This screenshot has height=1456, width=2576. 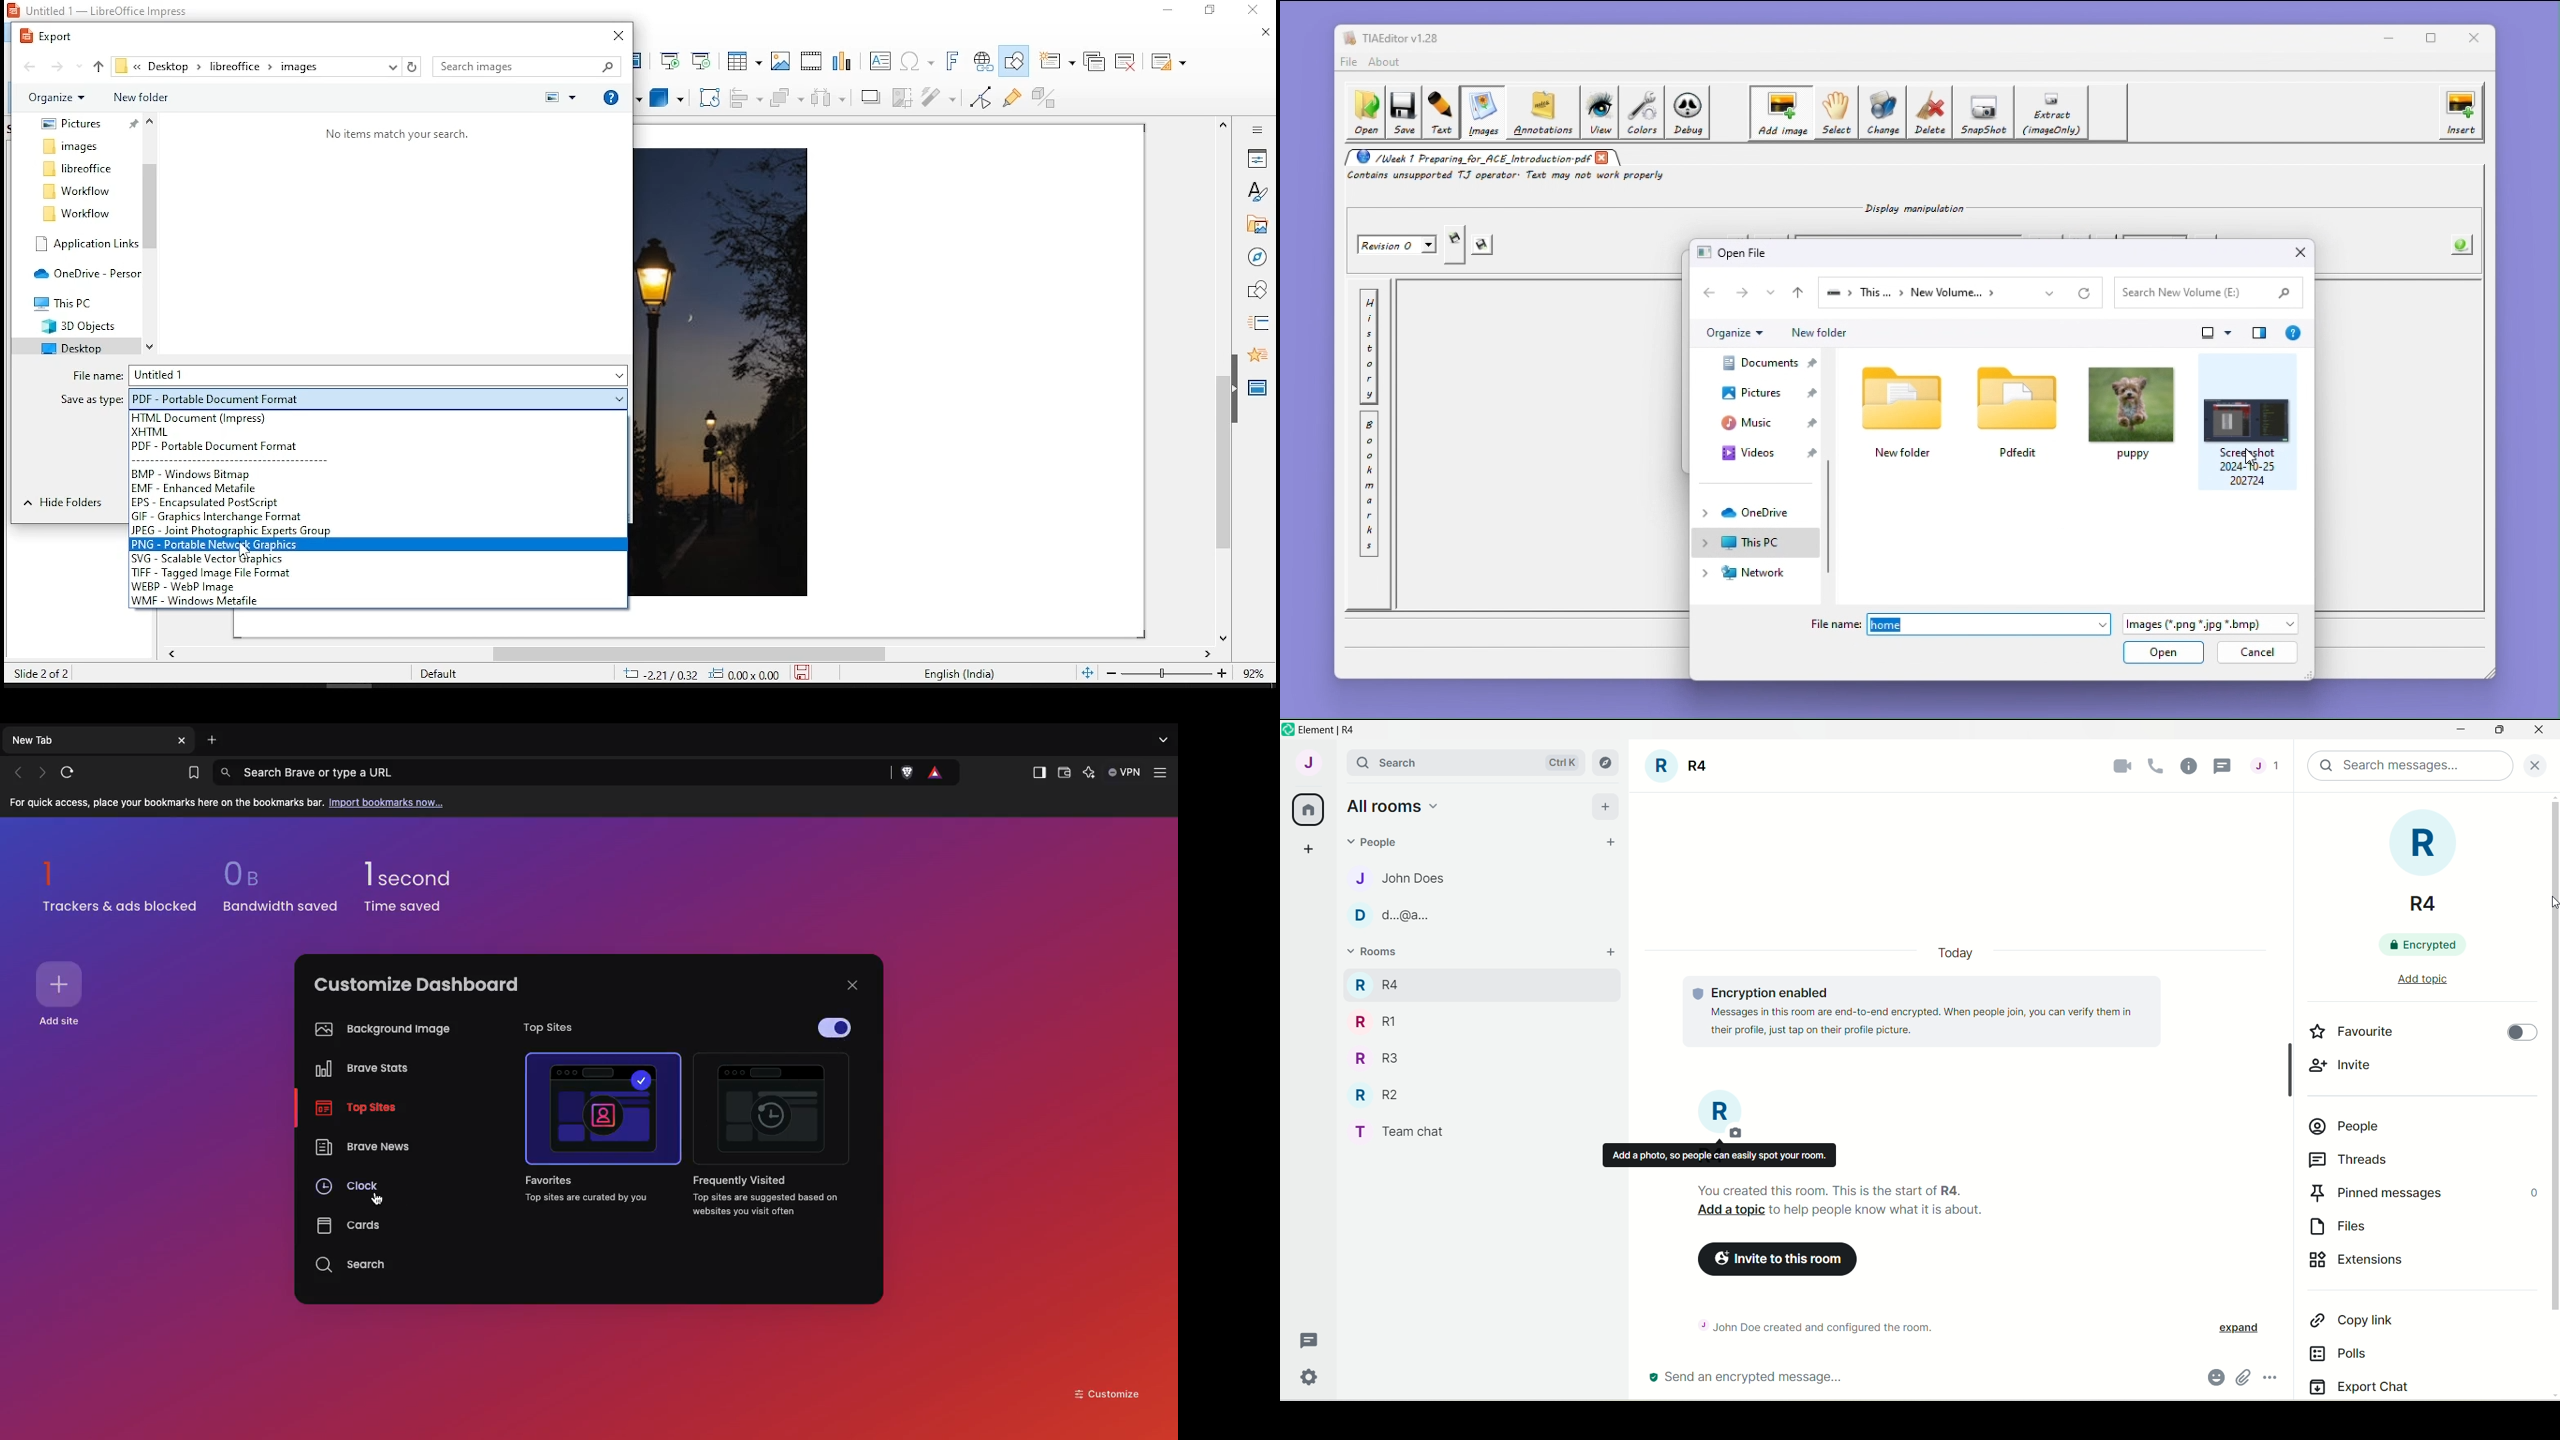 I want to click on video call, so click(x=2119, y=766).